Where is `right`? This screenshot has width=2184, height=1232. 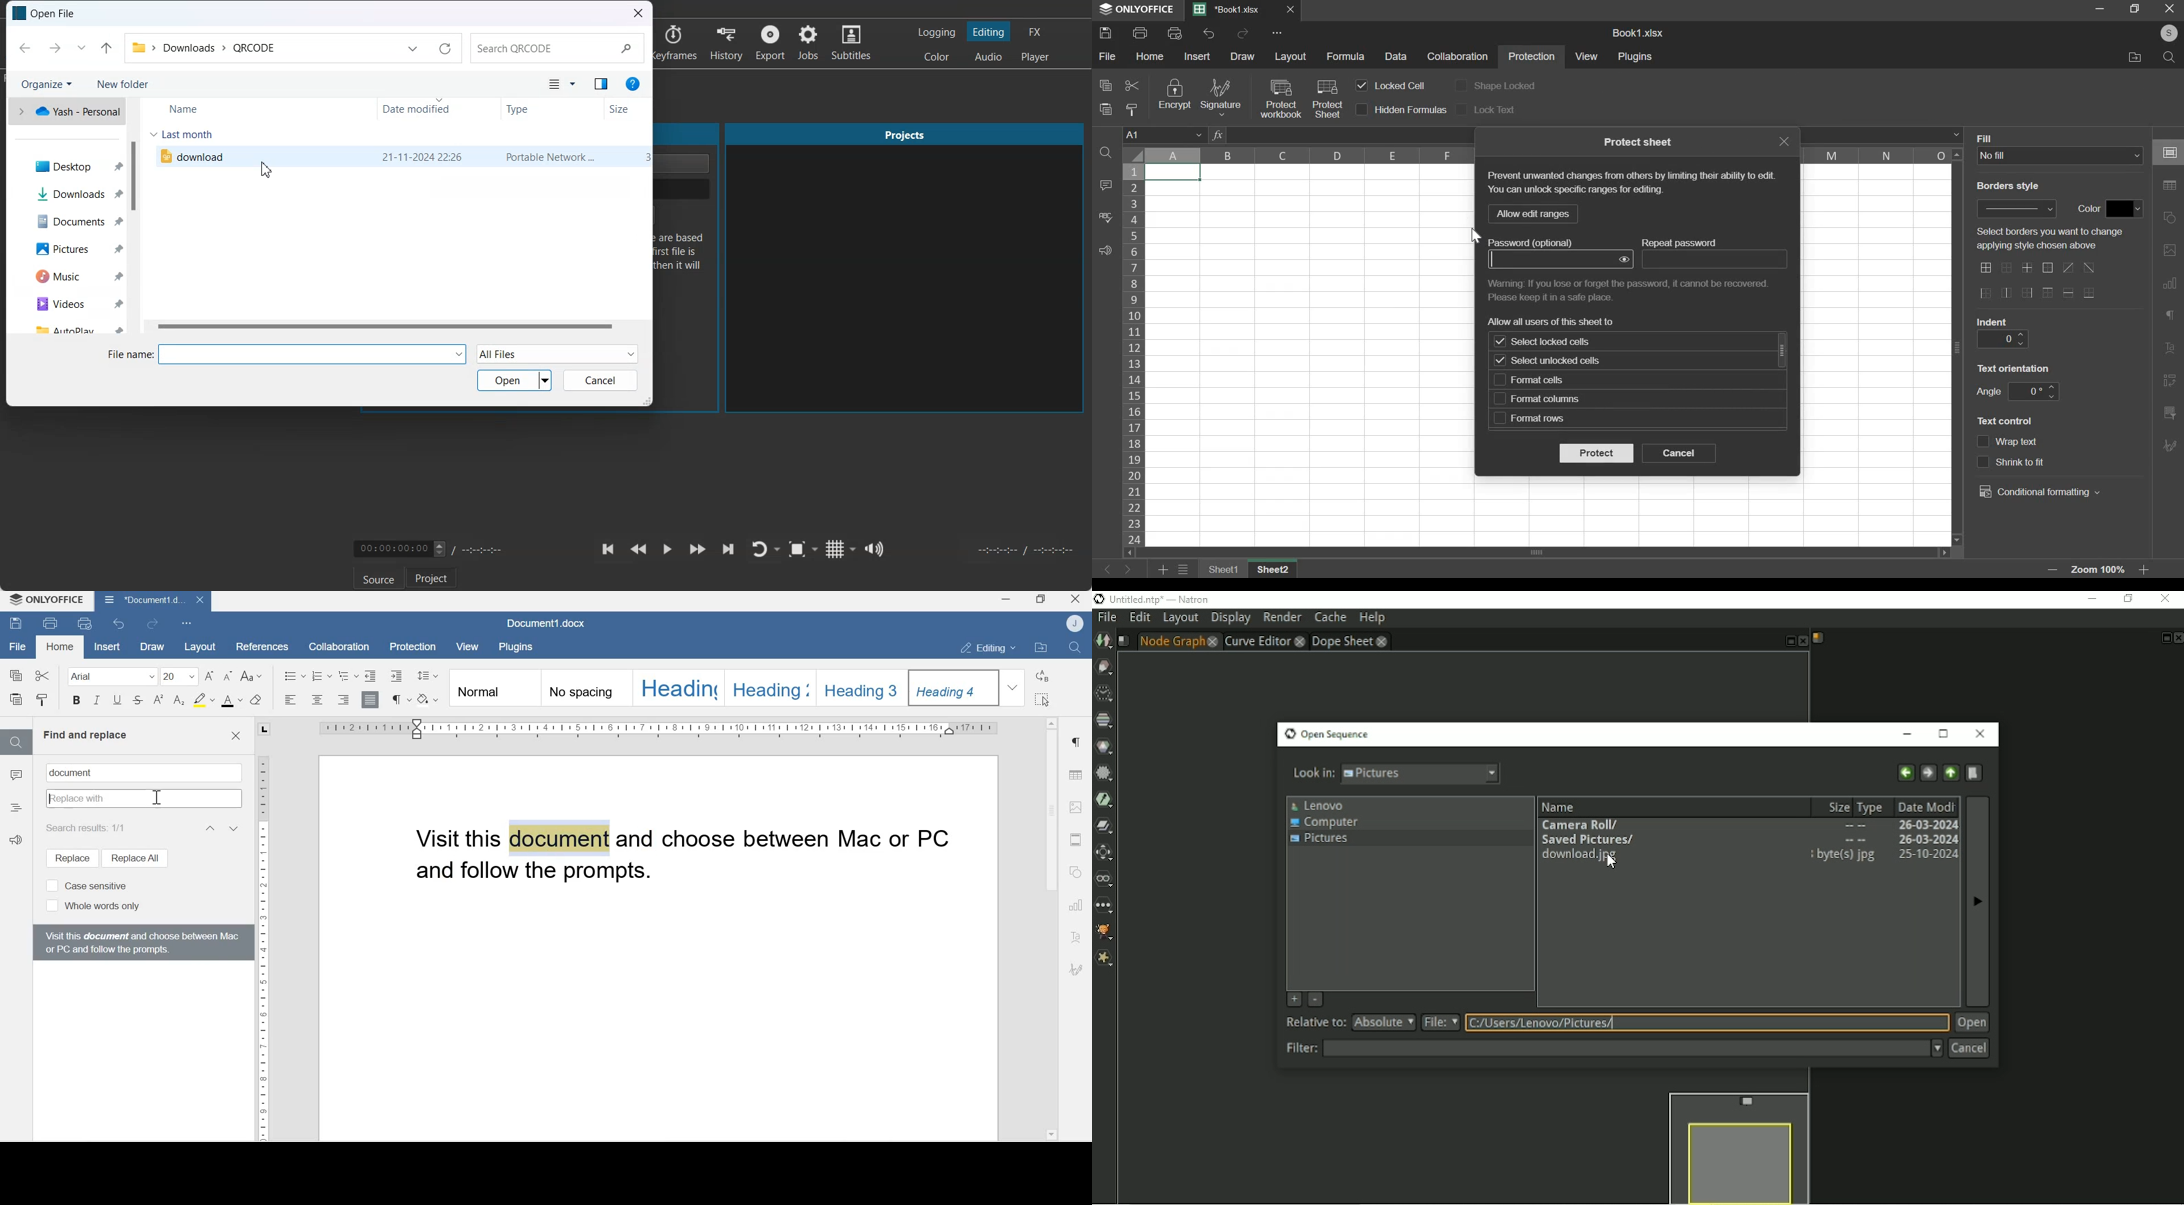 right is located at coordinates (1127, 571).